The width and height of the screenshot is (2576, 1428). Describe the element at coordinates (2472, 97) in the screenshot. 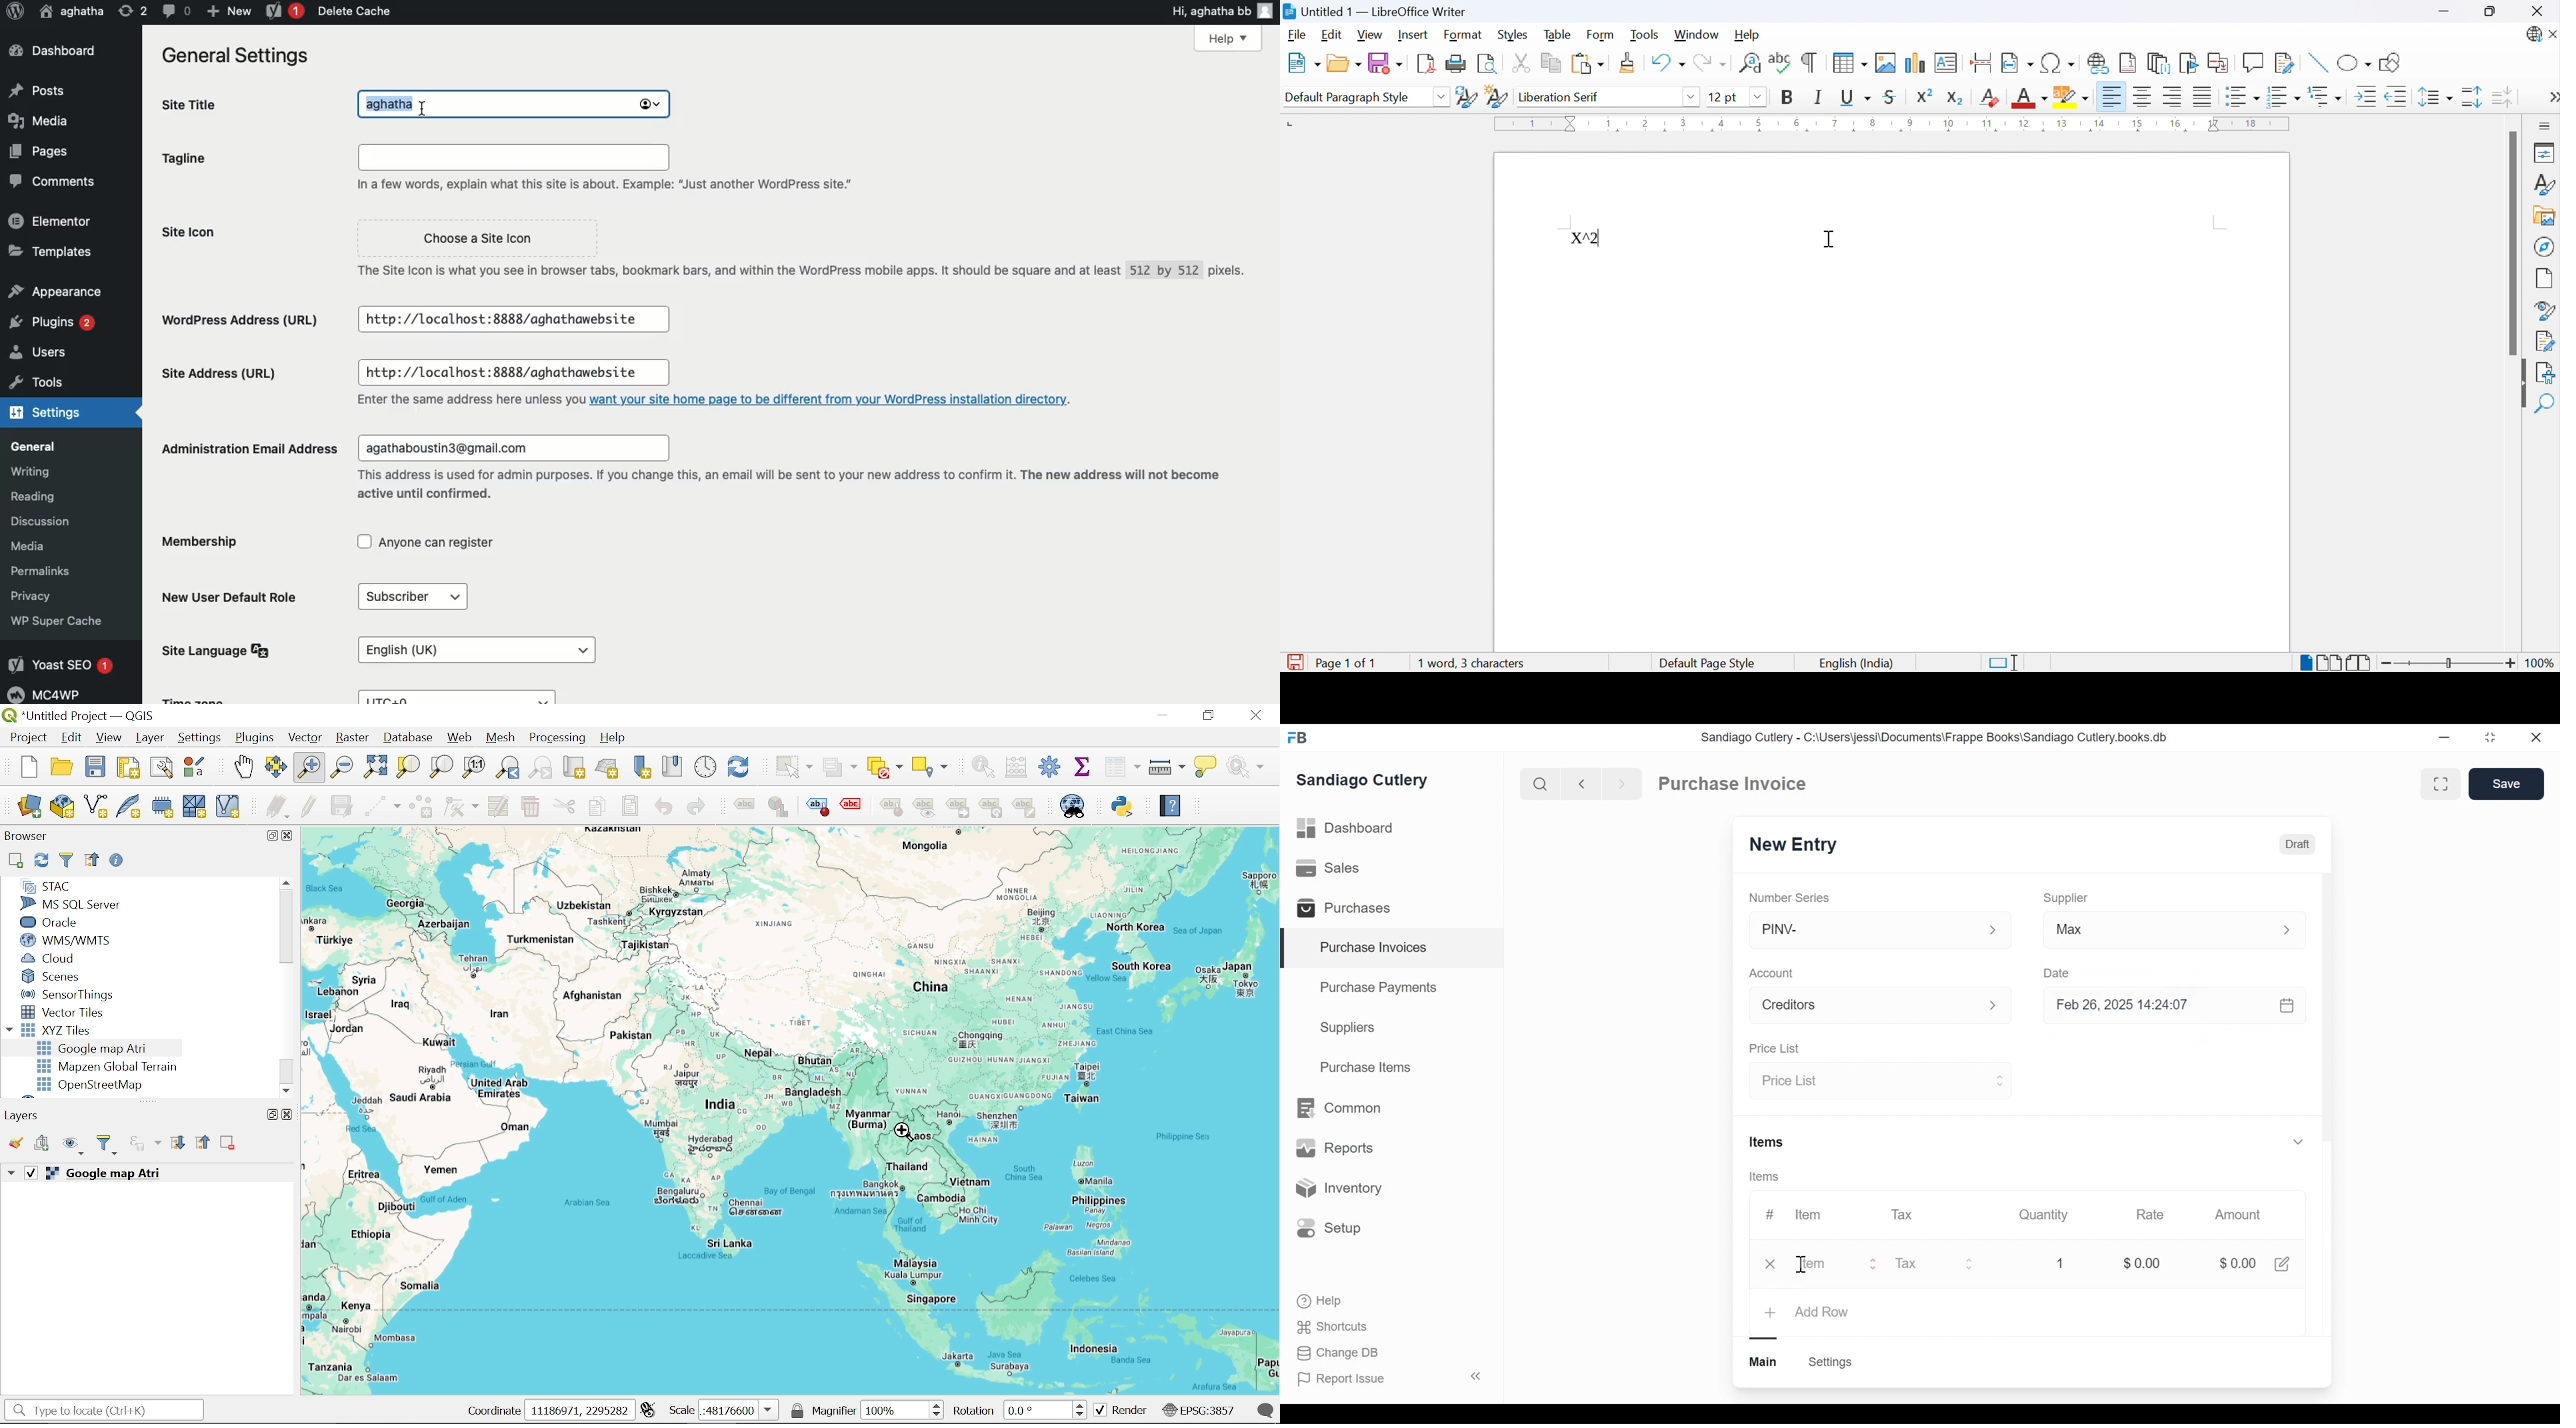

I see `INcrease paragraph sacing` at that location.